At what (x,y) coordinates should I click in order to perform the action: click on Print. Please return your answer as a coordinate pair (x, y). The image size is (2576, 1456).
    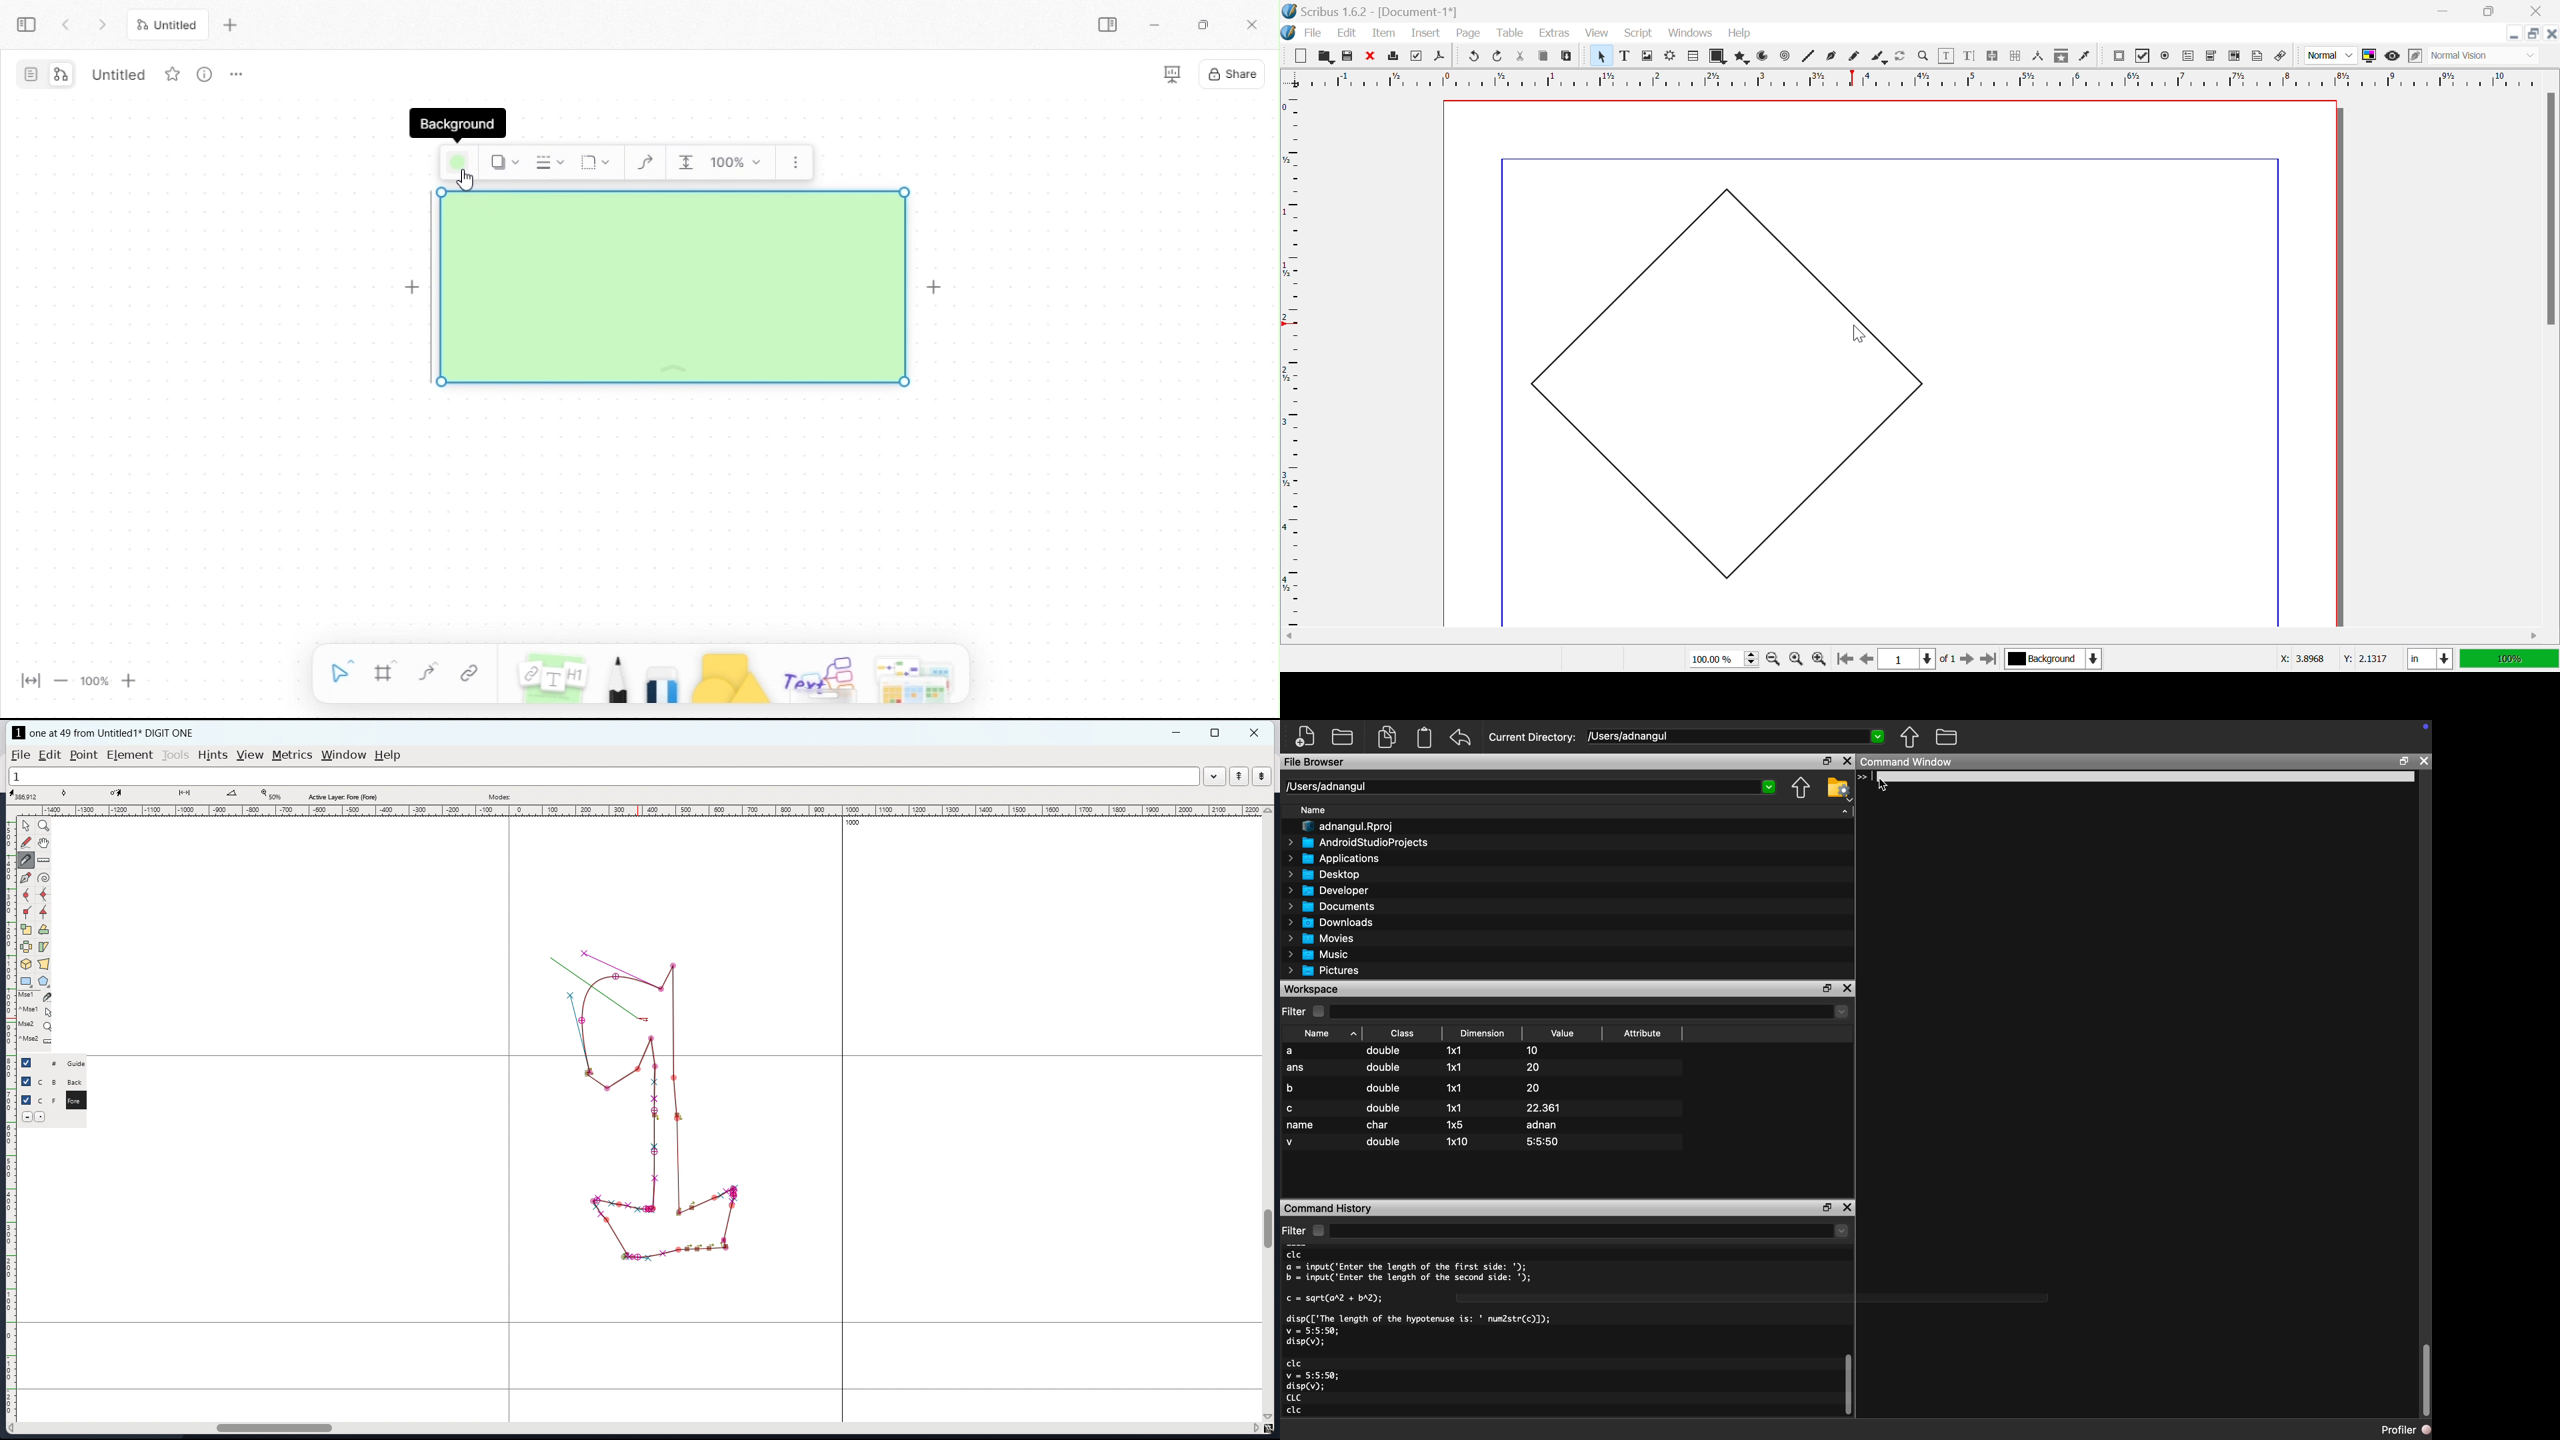
    Looking at the image, I should click on (1414, 56).